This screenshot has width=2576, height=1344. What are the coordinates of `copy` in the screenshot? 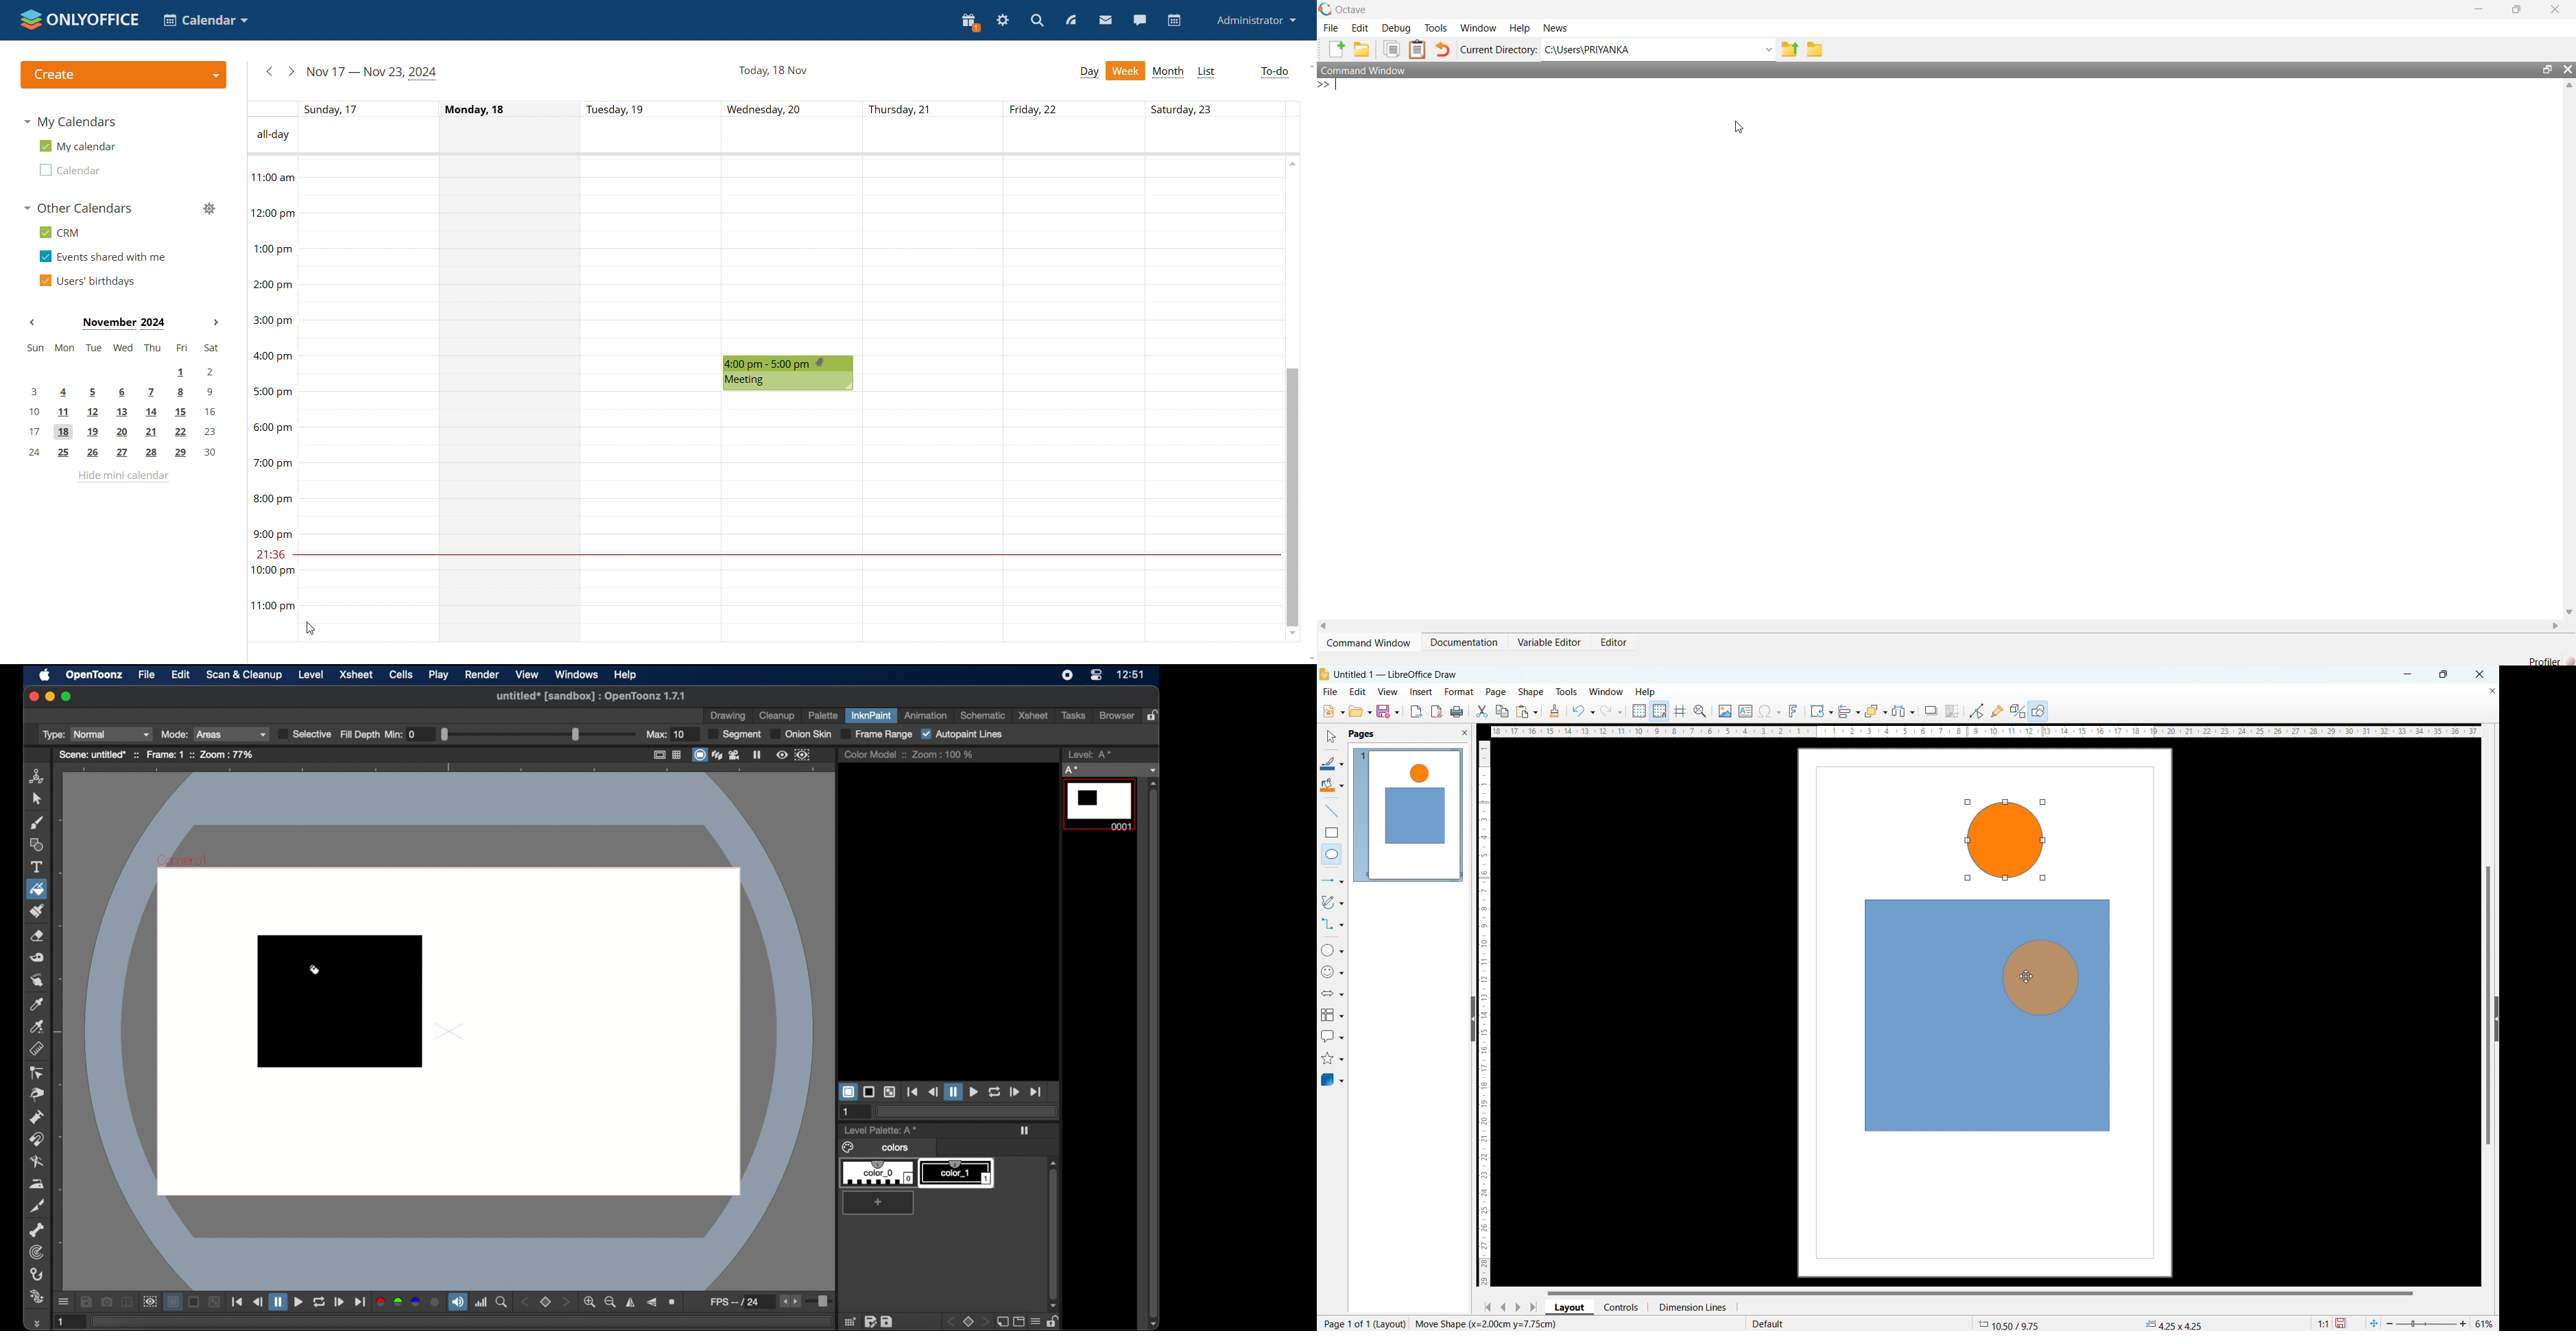 It's located at (1503, 711).